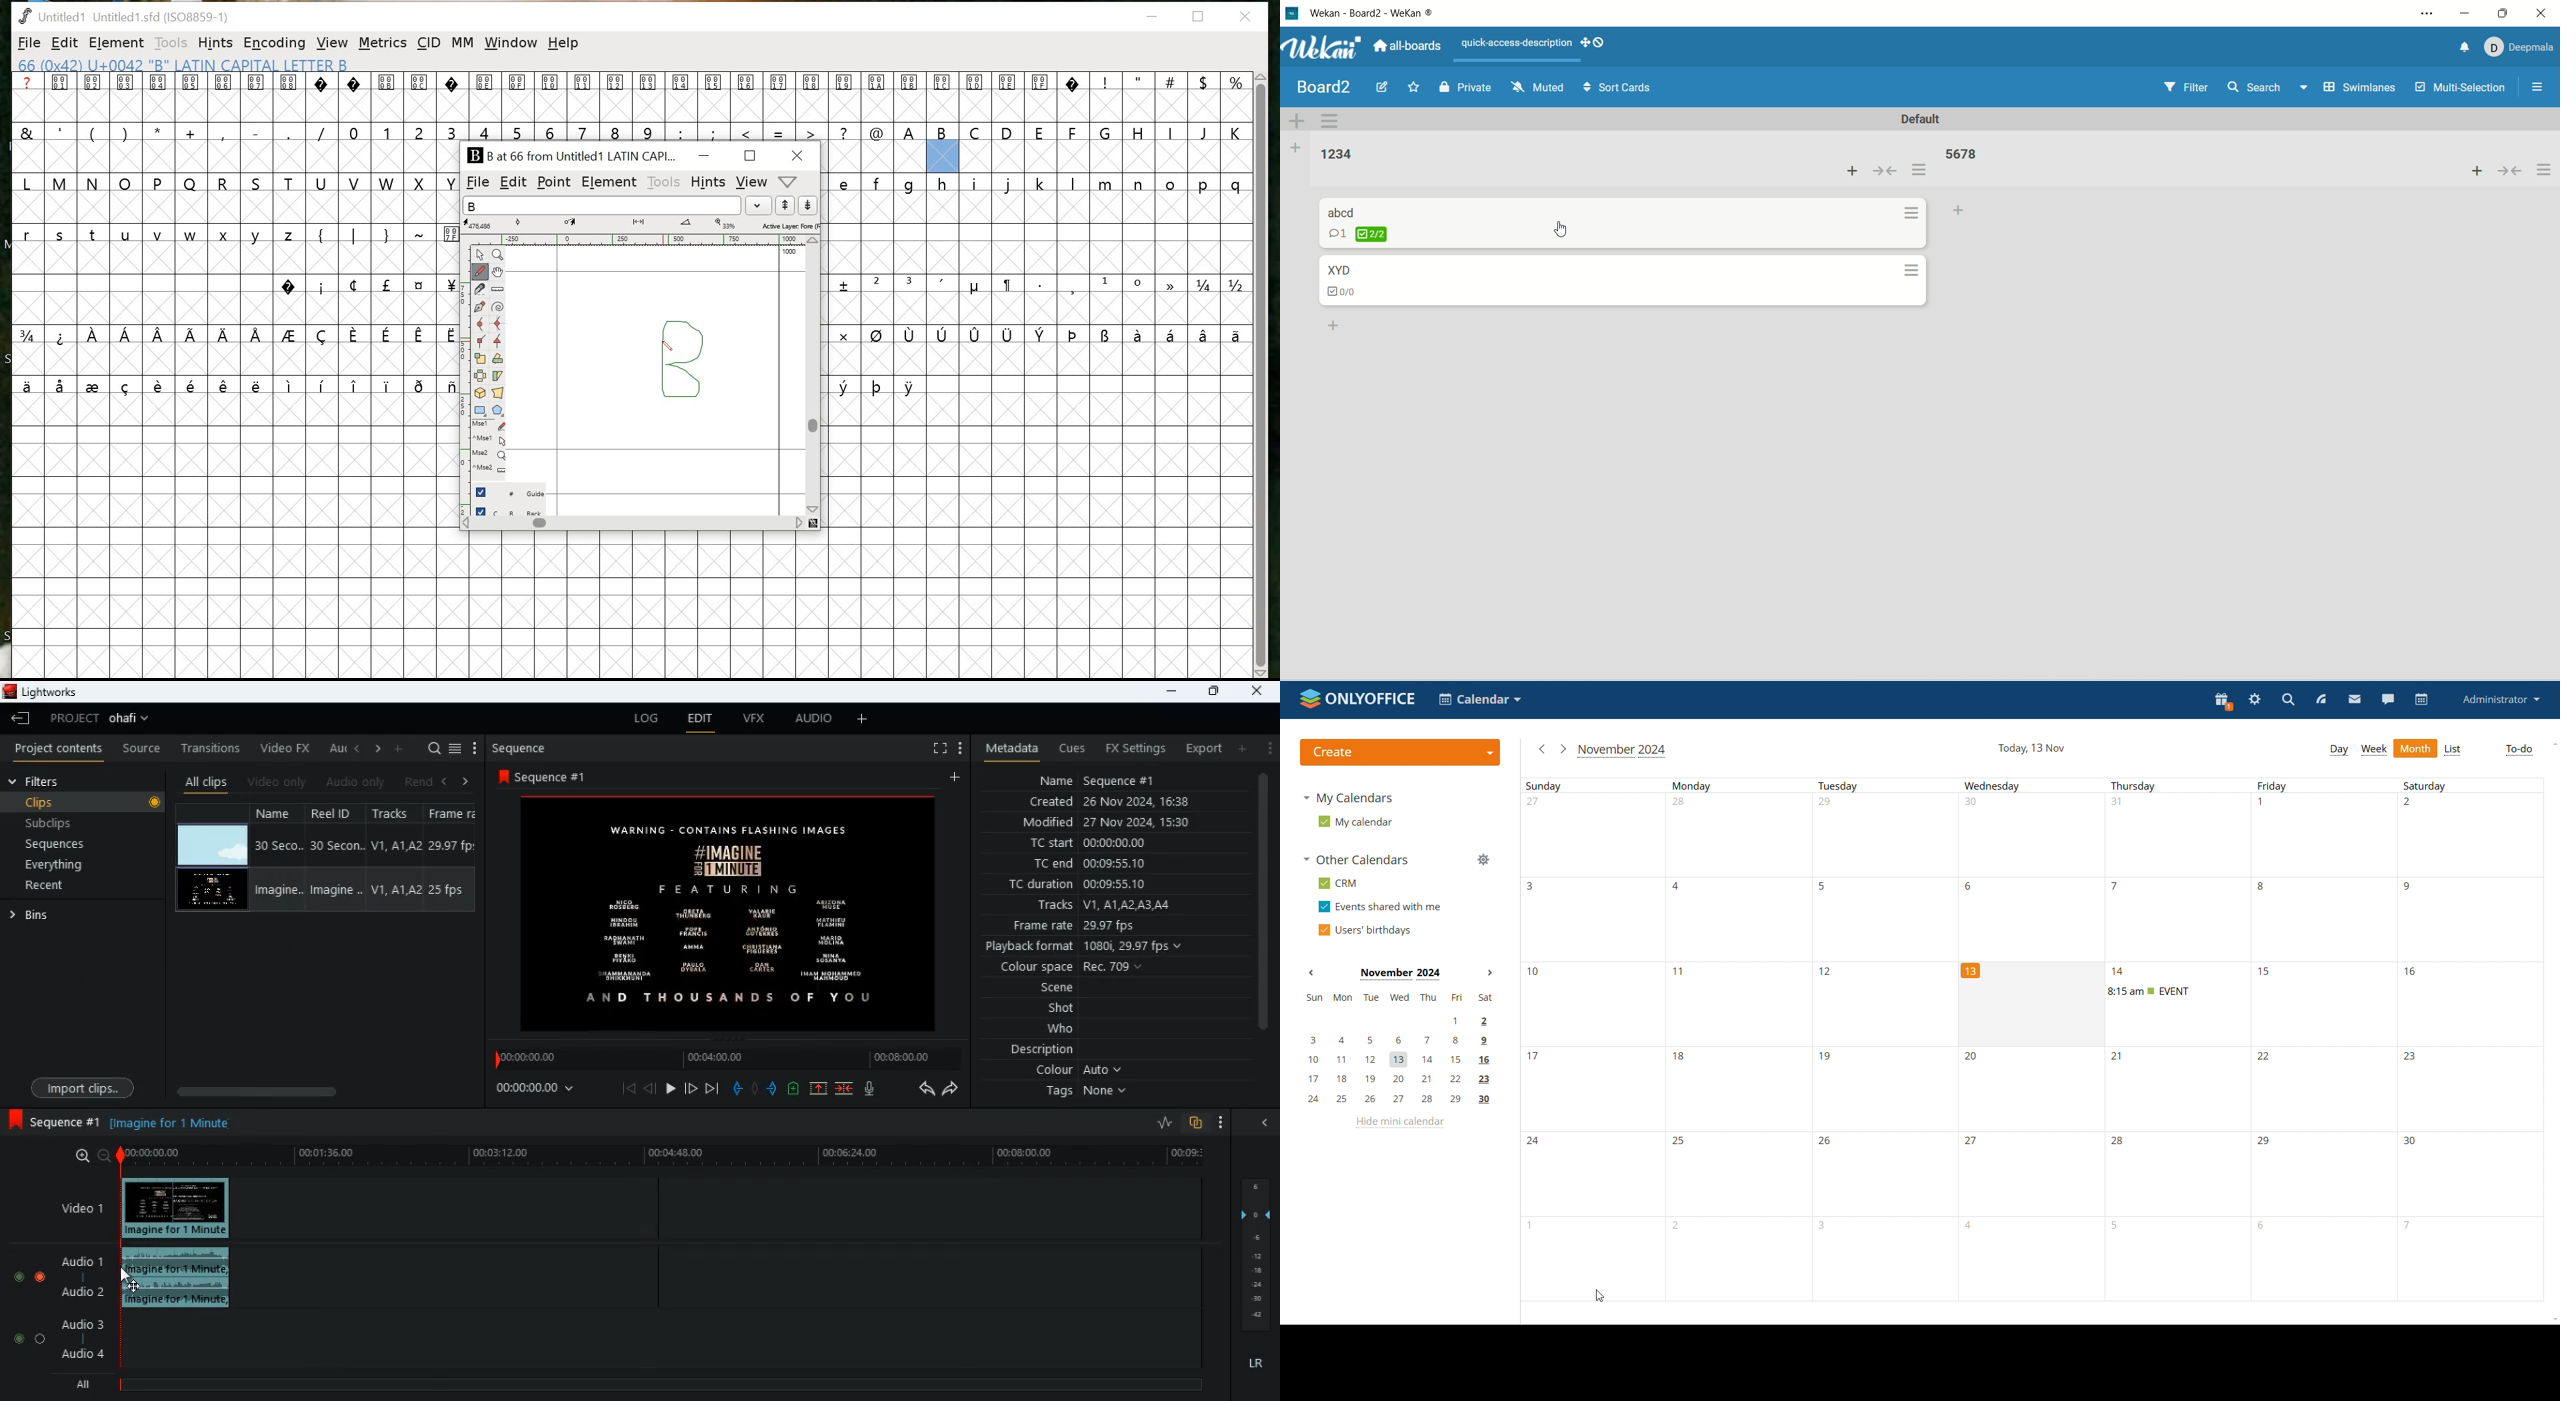 The width and height of the screenshot is (2576, 1428). What do you see at coordinates (1331, 123) in the screenshot?
I see `swimlane actions` at bounding box center [1331, 123].